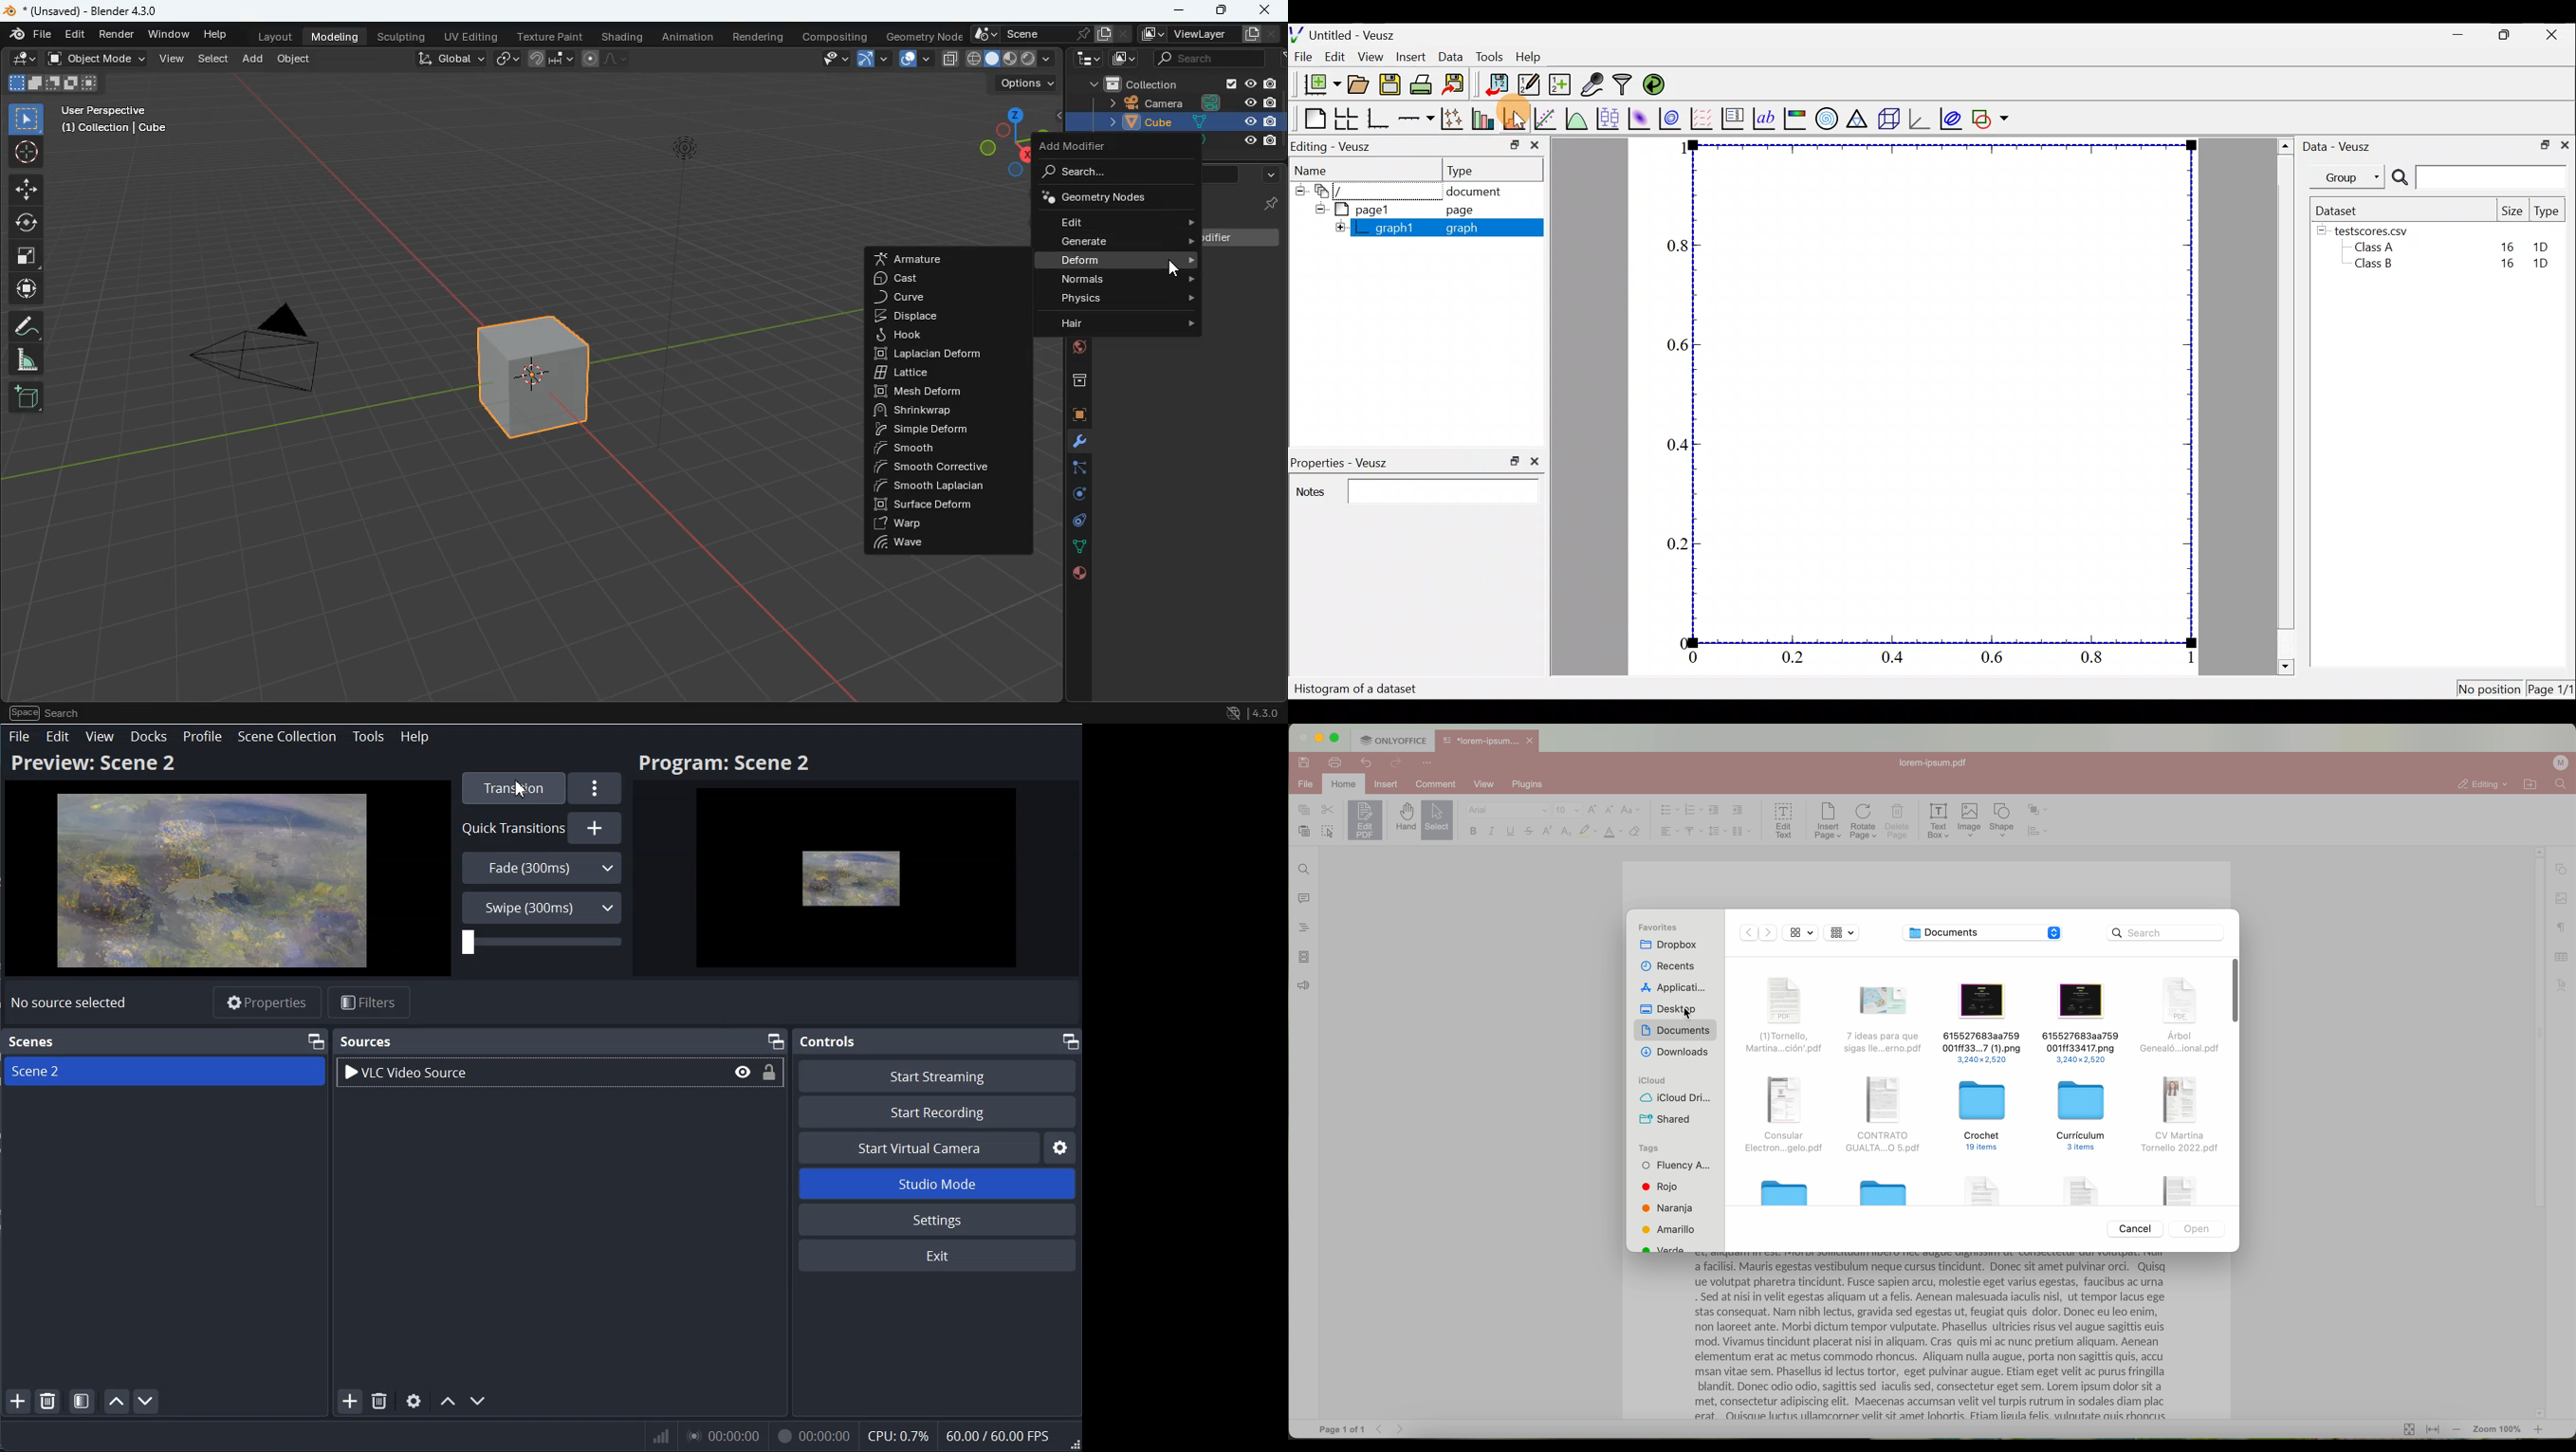  I want to click on clear style, so click(1635, 832).